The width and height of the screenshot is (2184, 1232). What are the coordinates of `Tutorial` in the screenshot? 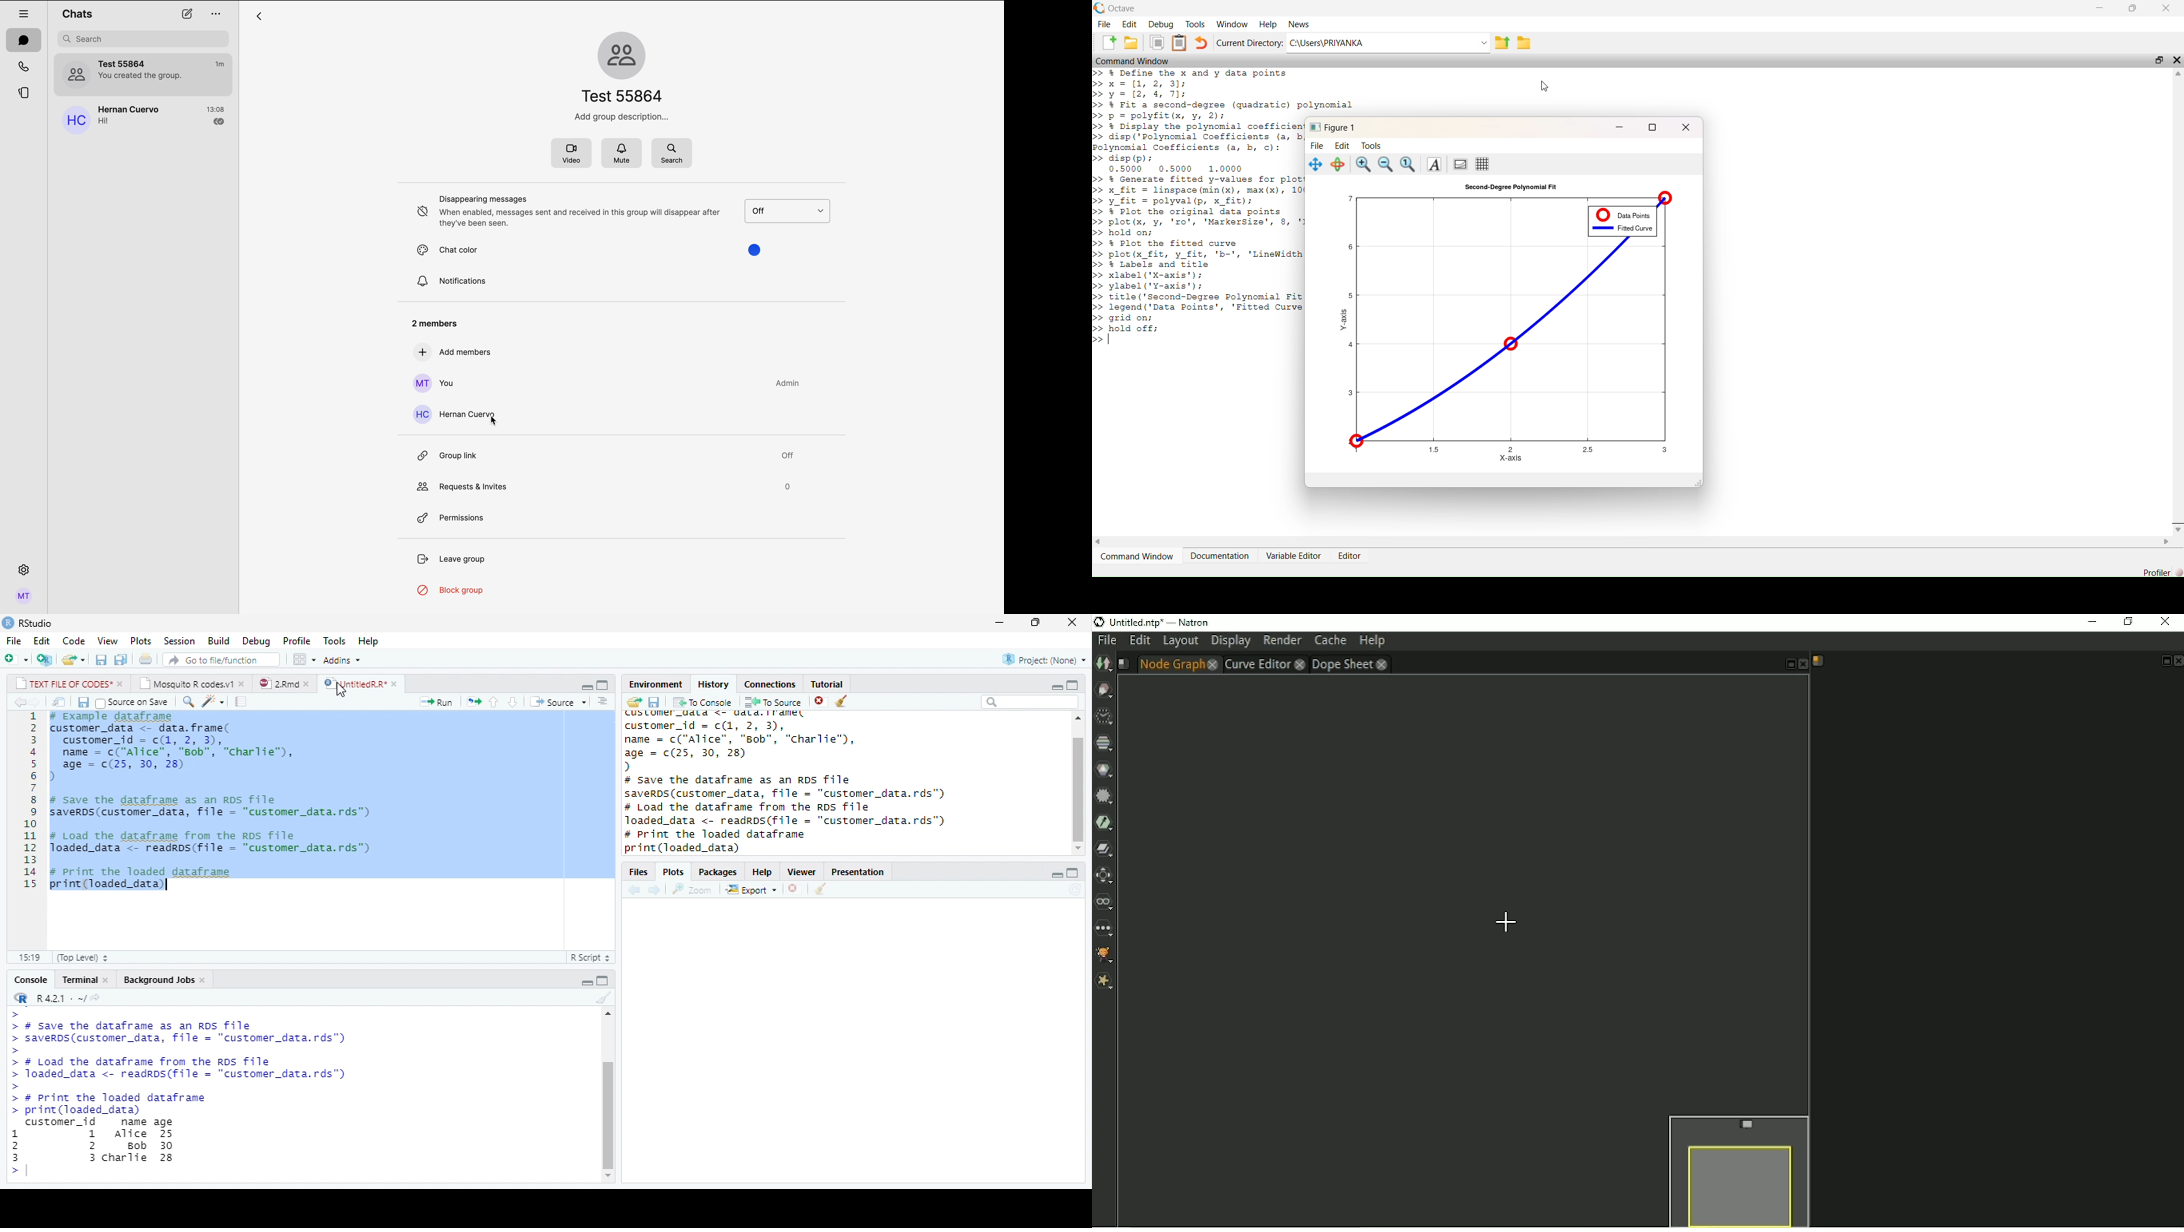 It's located at (828, 684).